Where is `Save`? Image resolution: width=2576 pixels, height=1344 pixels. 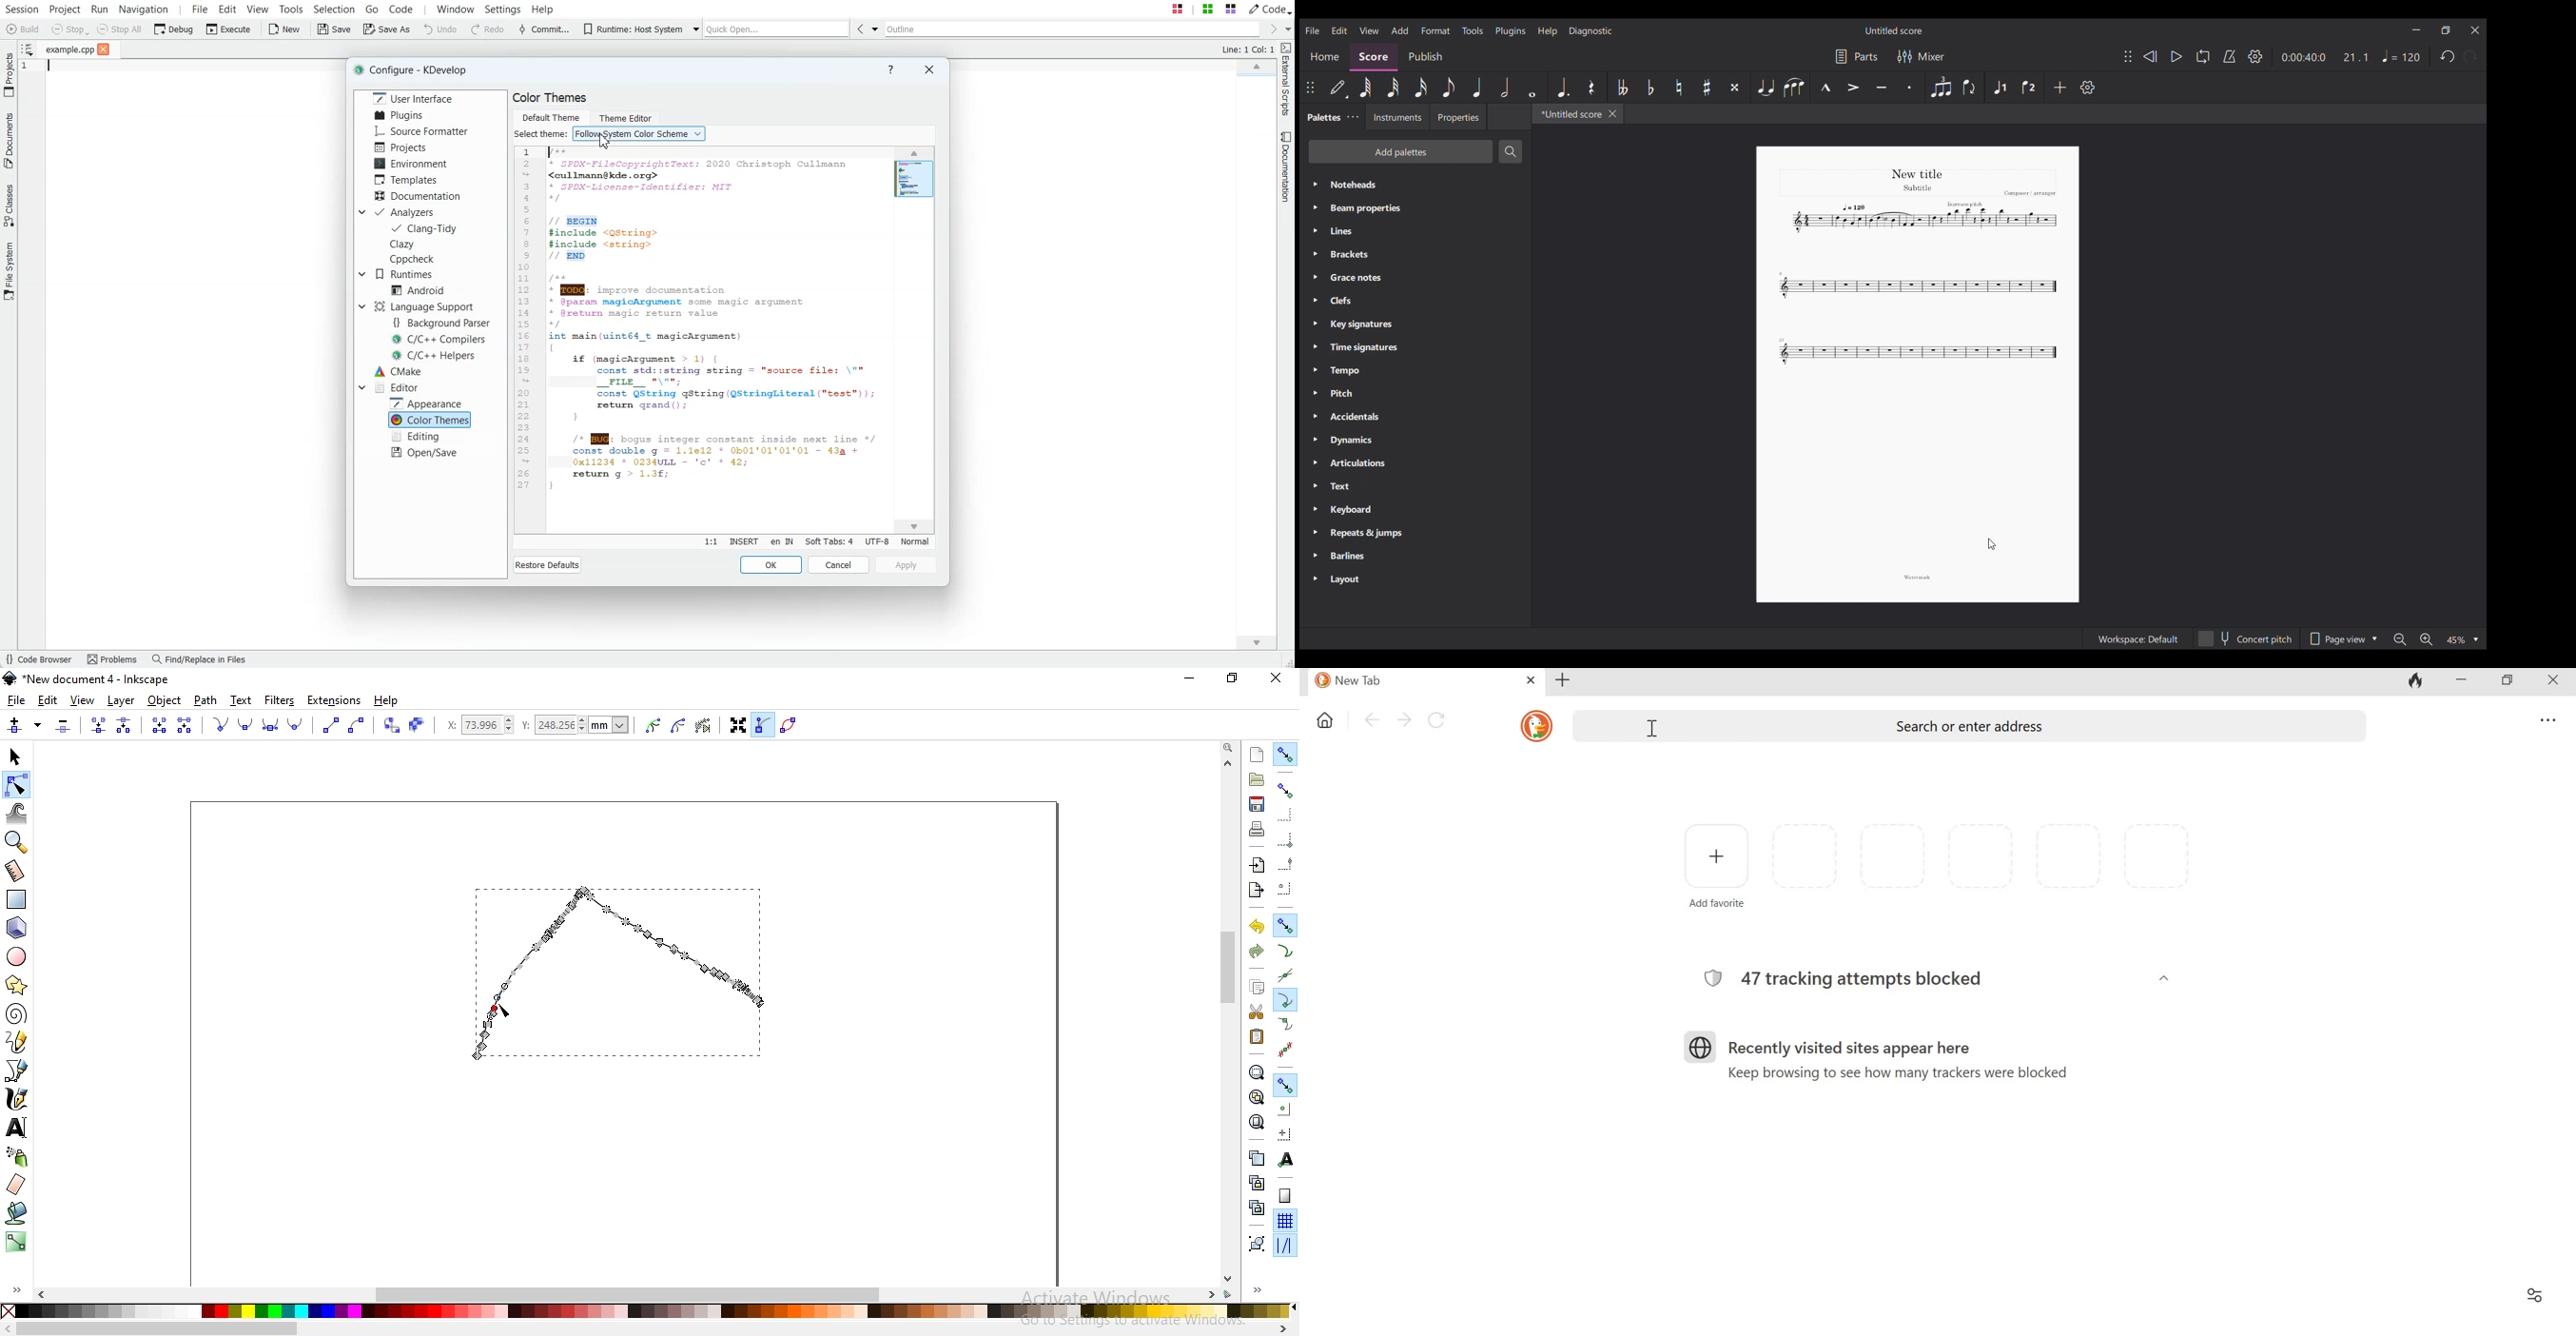
Save is located at coordinates (335, 30).